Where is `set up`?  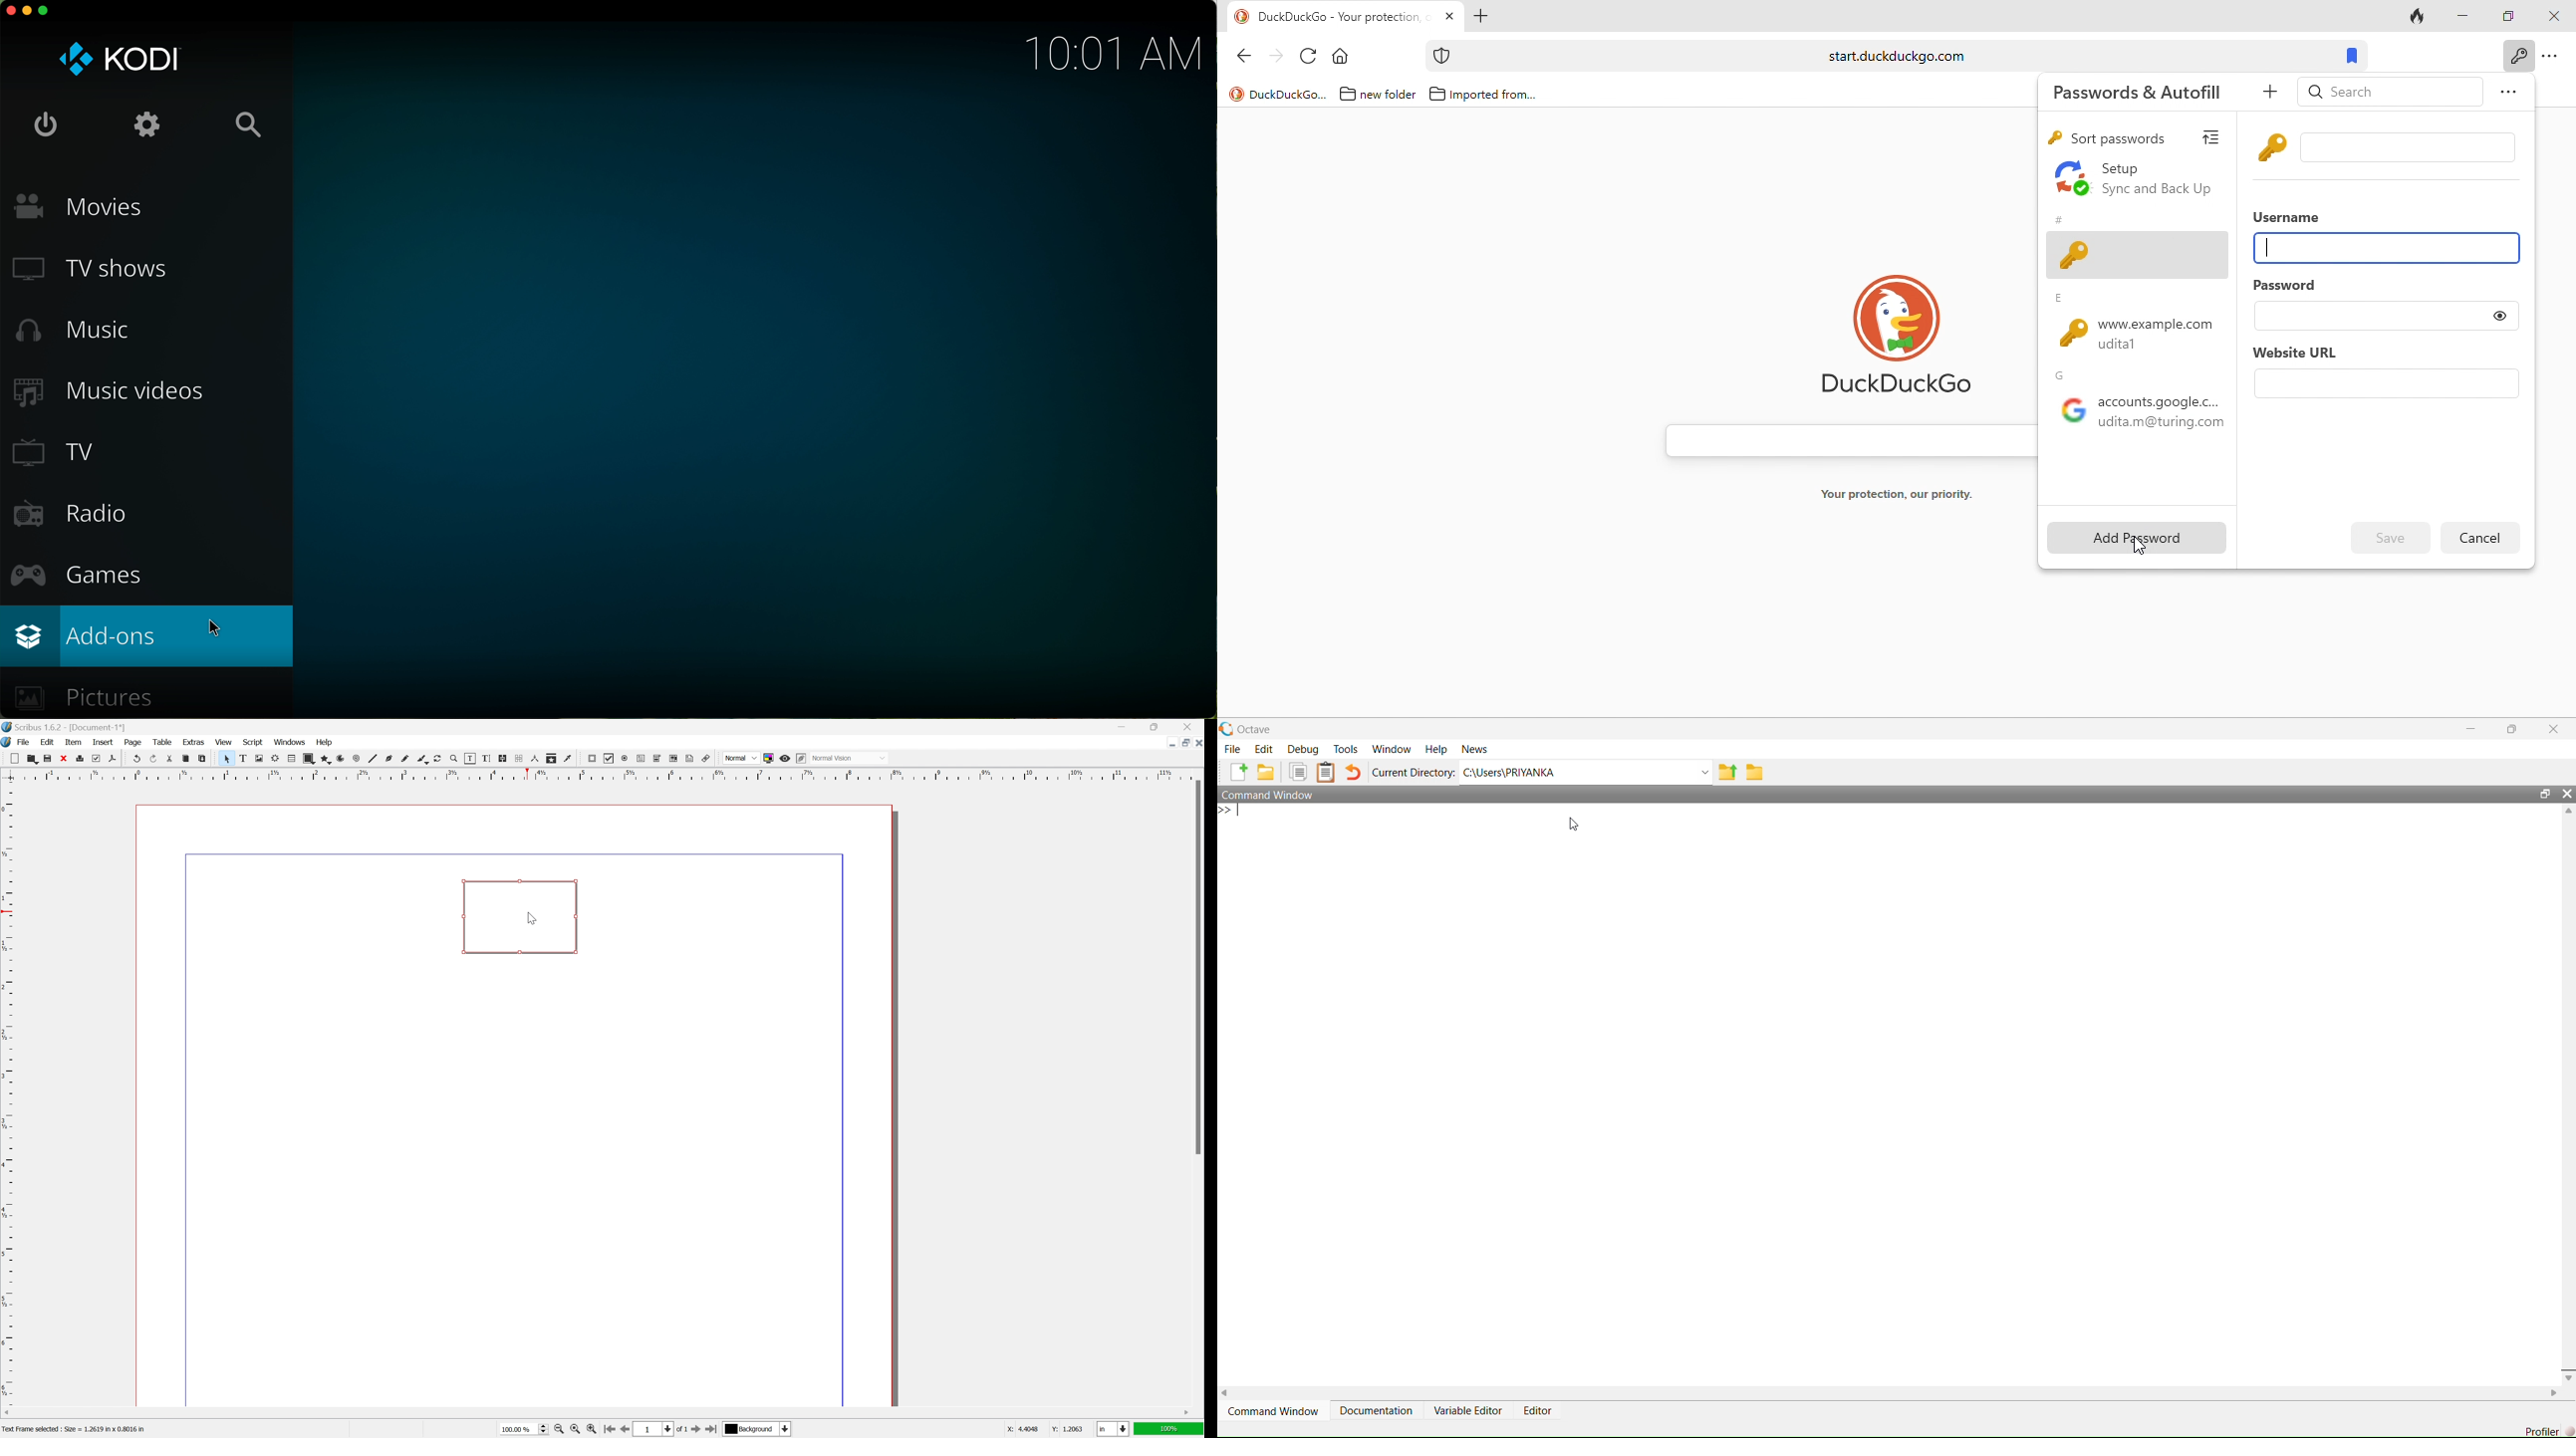 set up is located at coordinates (2136, 183).